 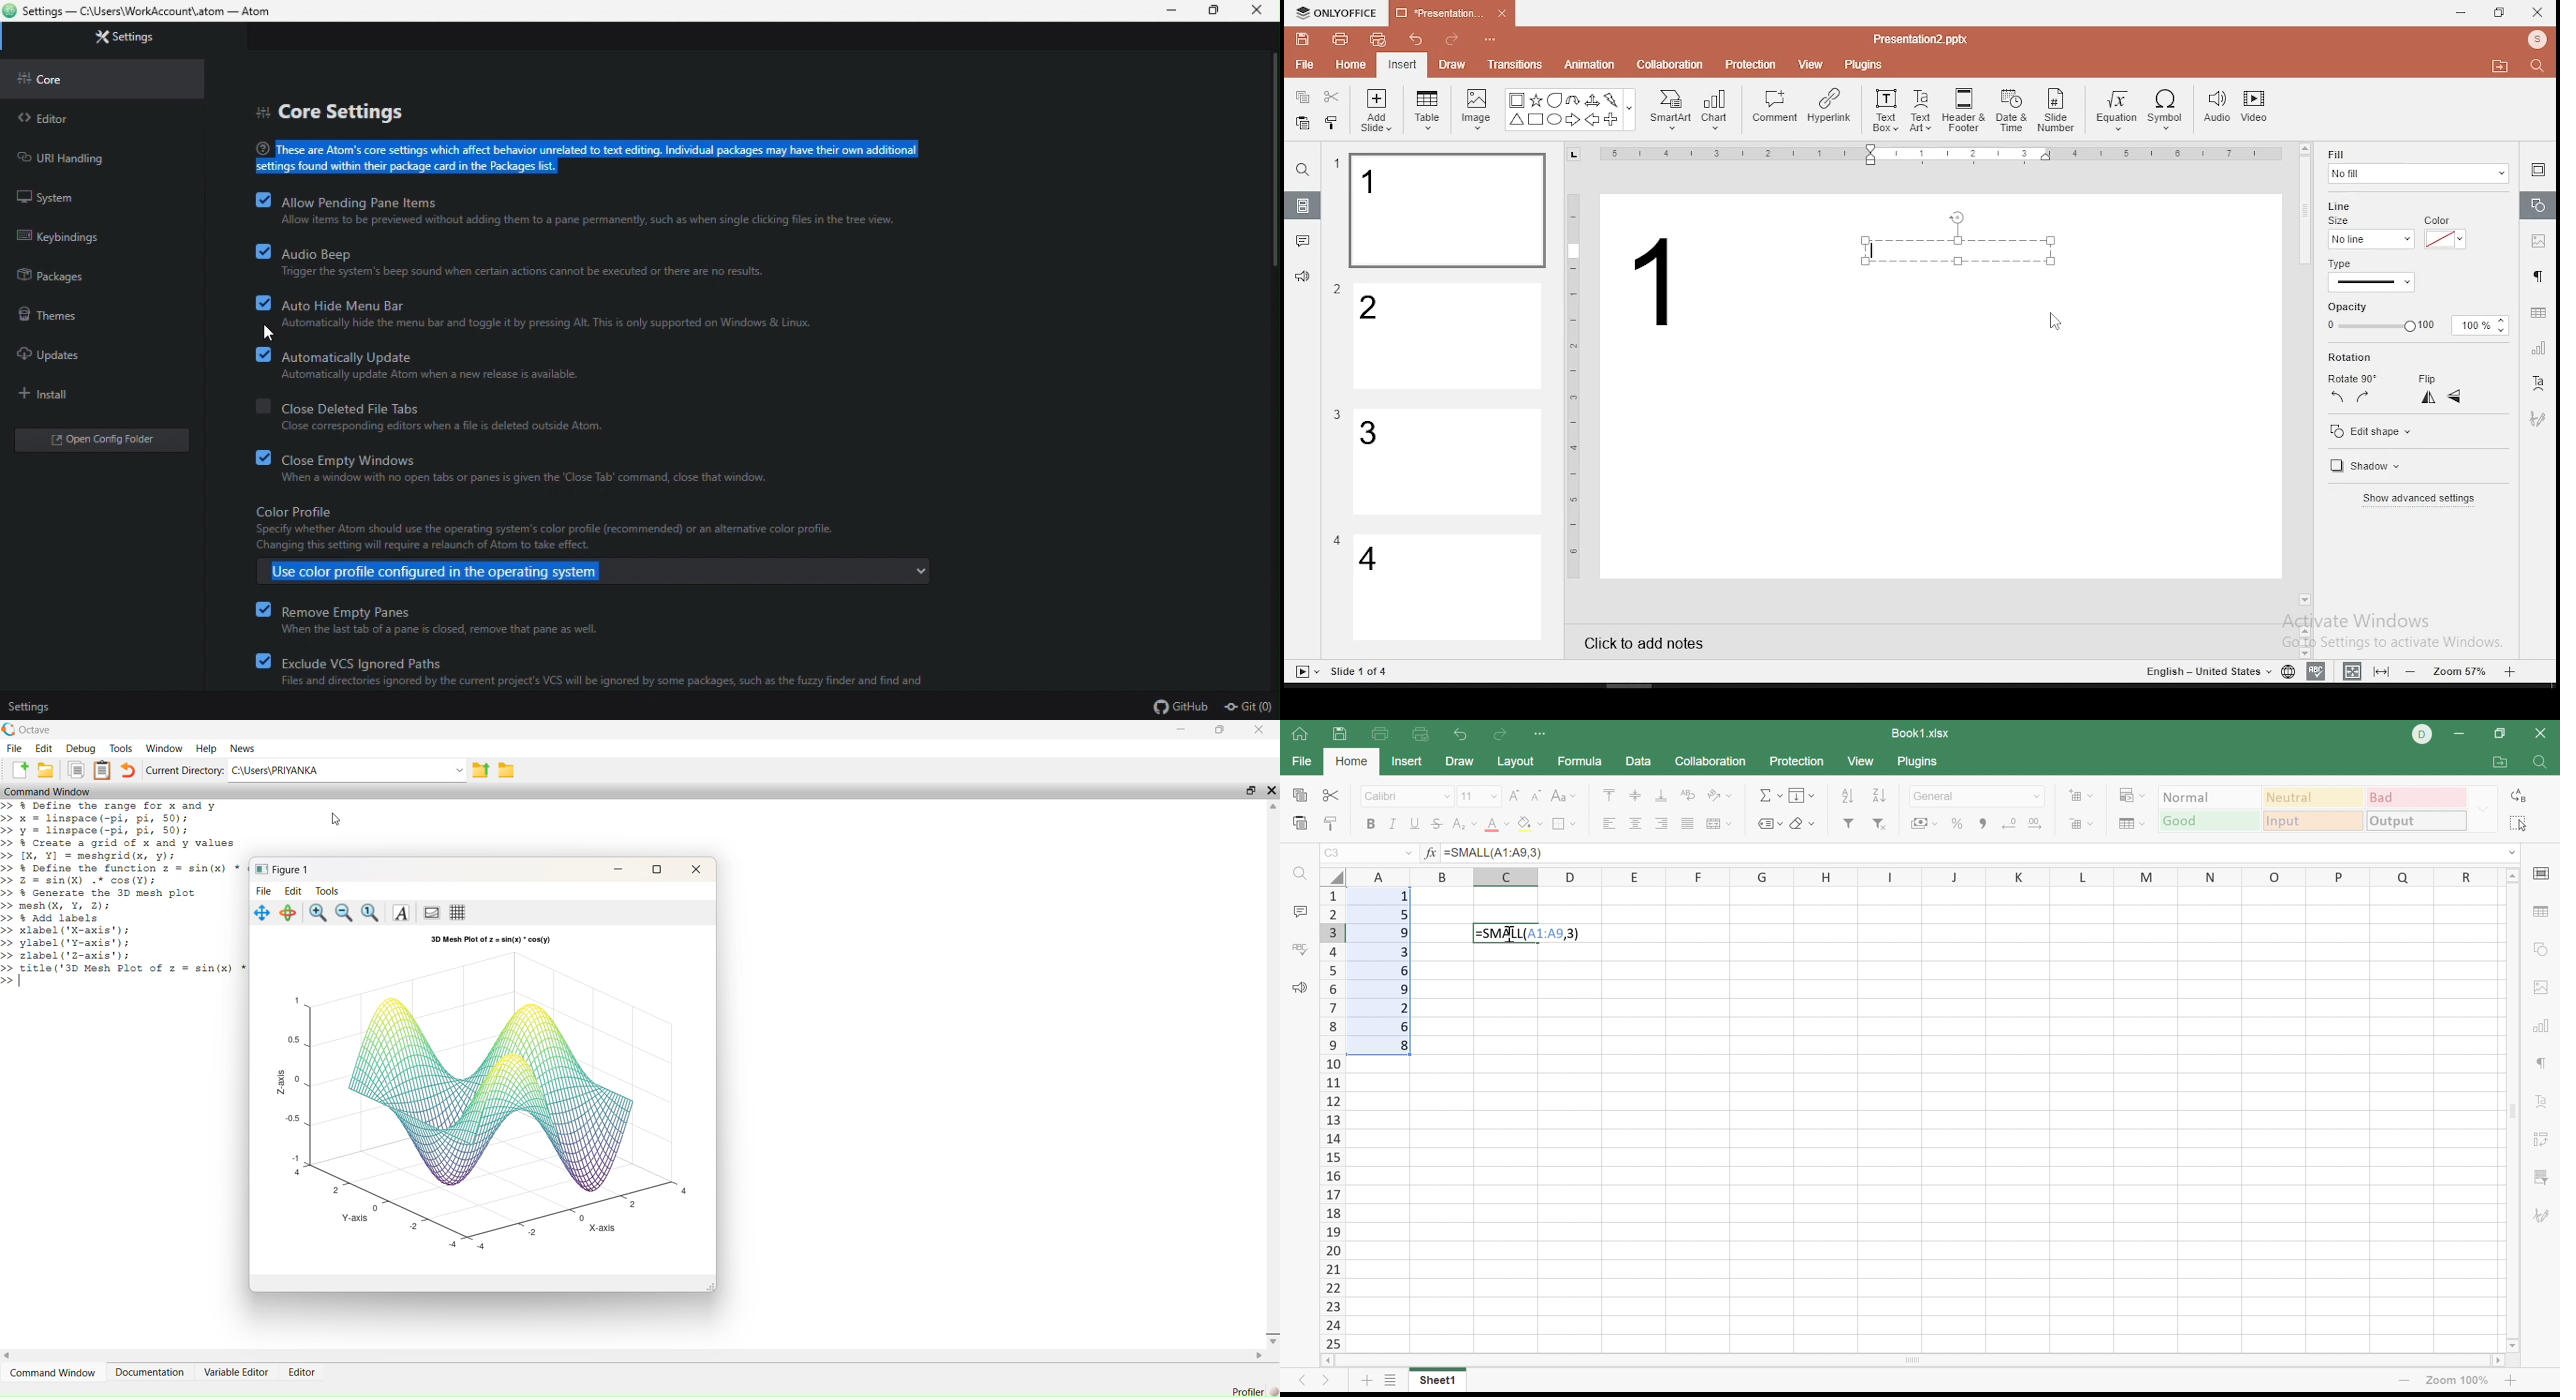 I want to click on Search, so click(x=2543, y=67).